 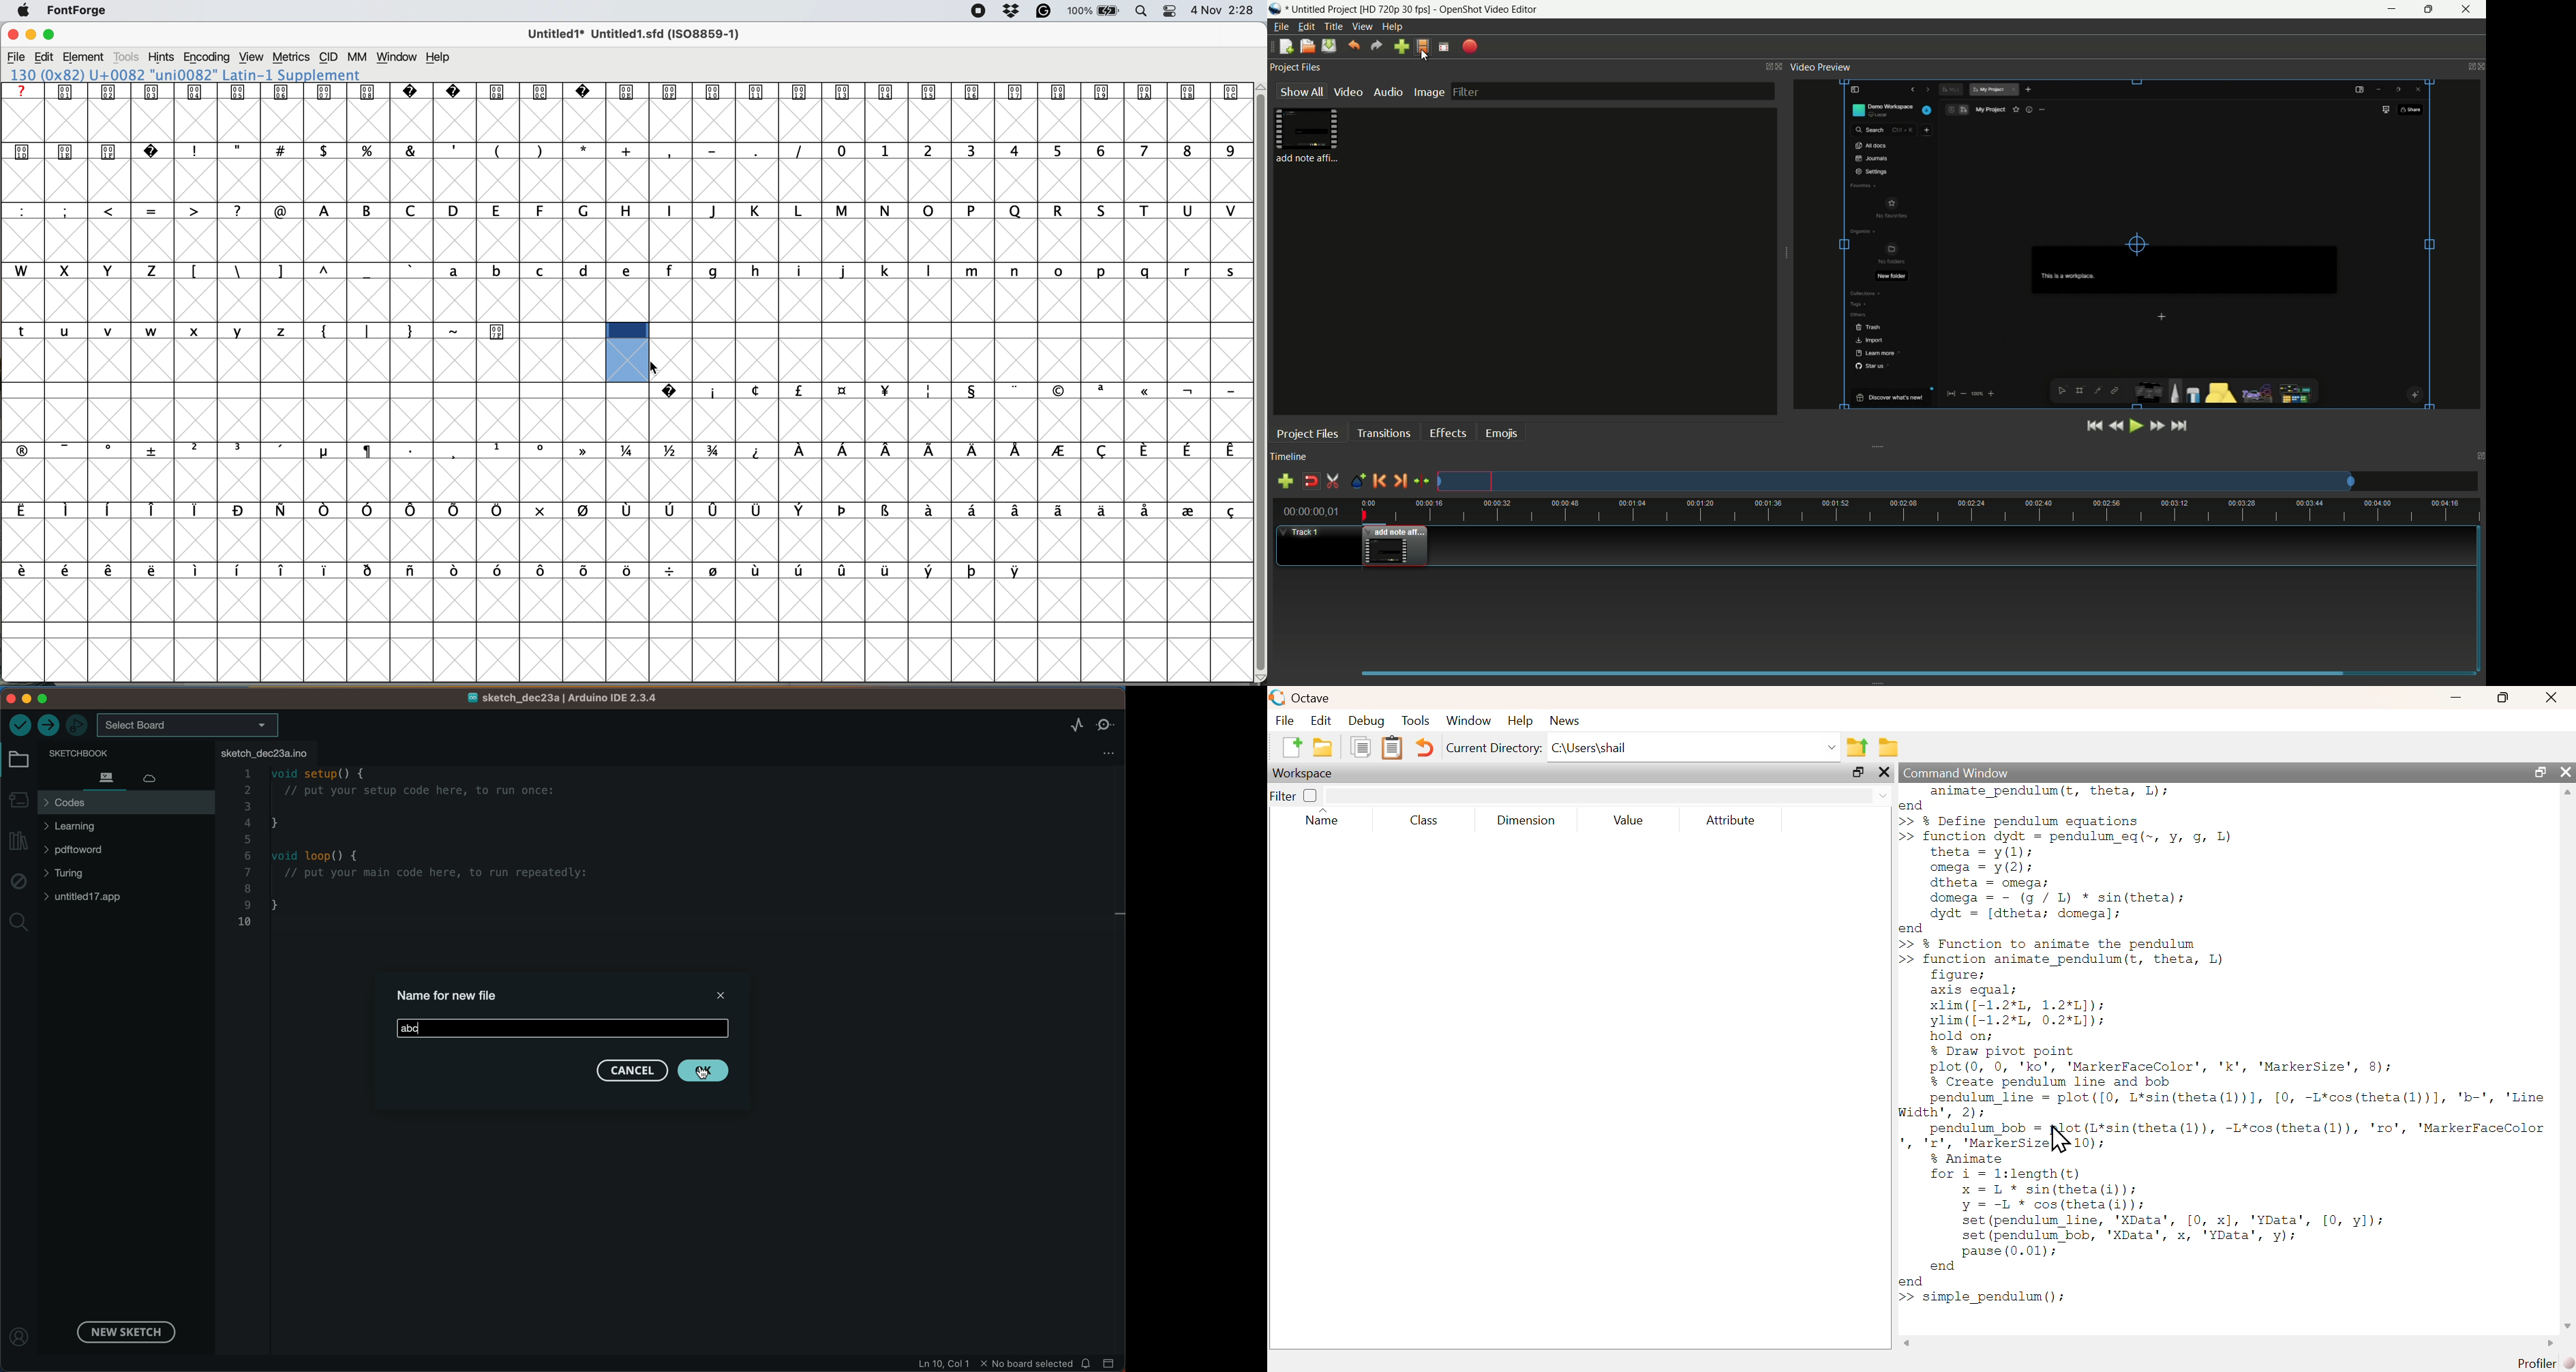 I want to click on undo, so click(x=1354, y=46).